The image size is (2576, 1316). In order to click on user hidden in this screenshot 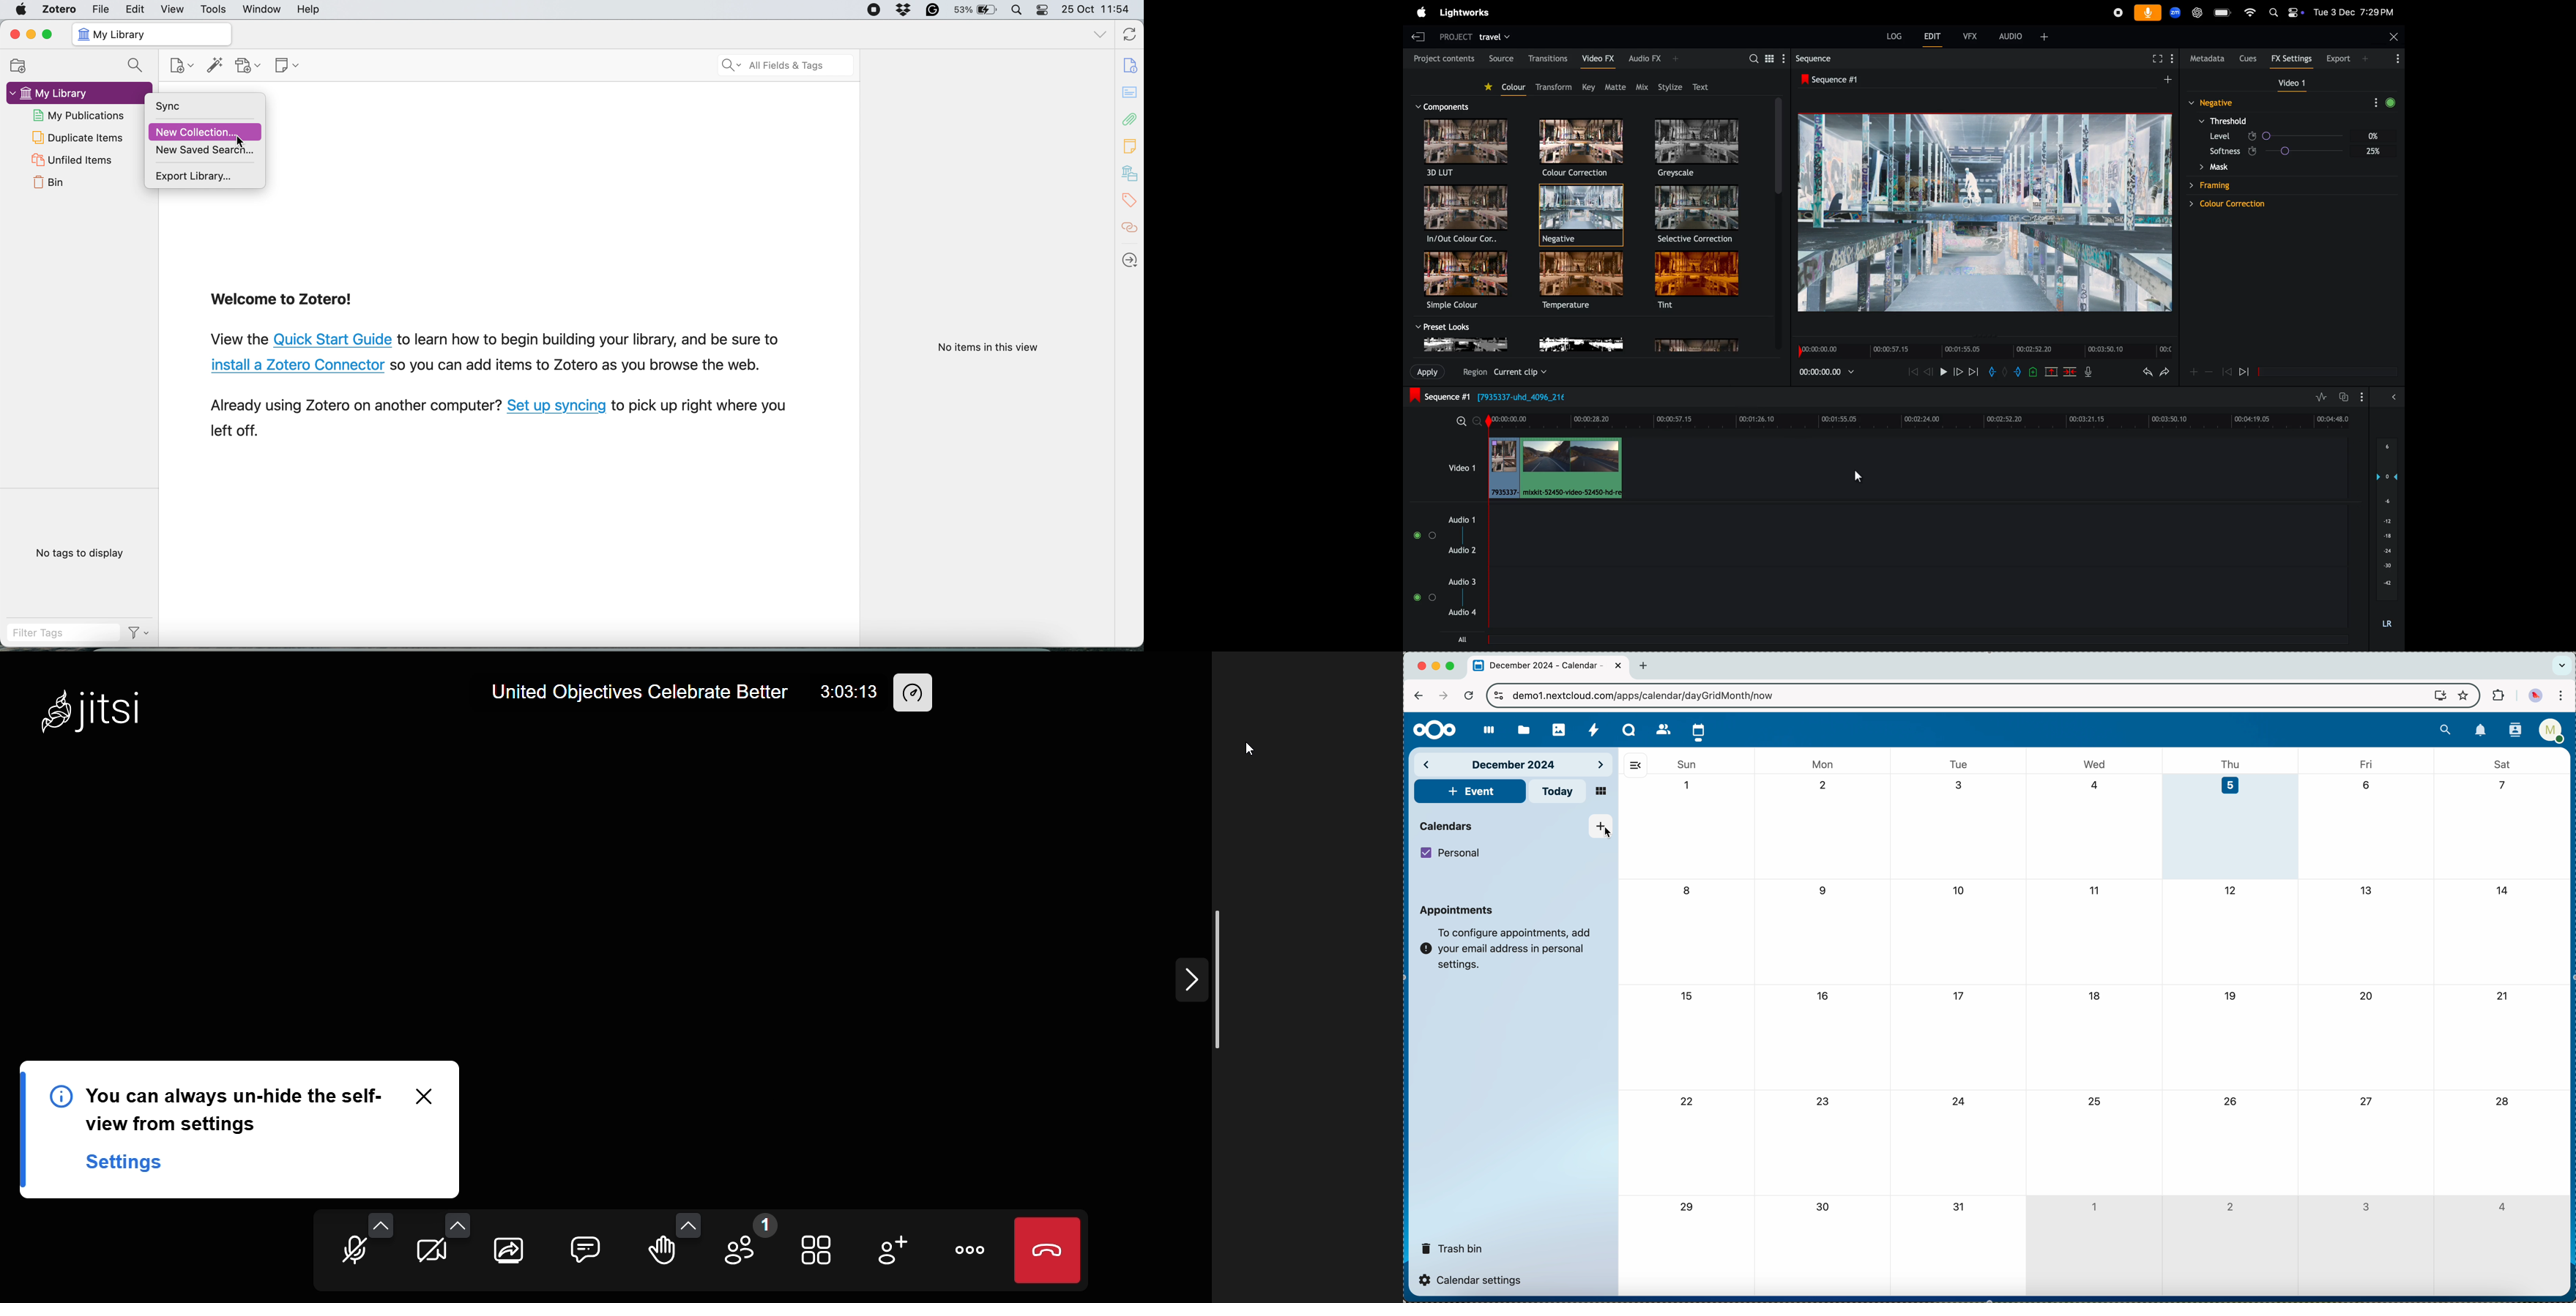, I will do `click(1316, 696)`.